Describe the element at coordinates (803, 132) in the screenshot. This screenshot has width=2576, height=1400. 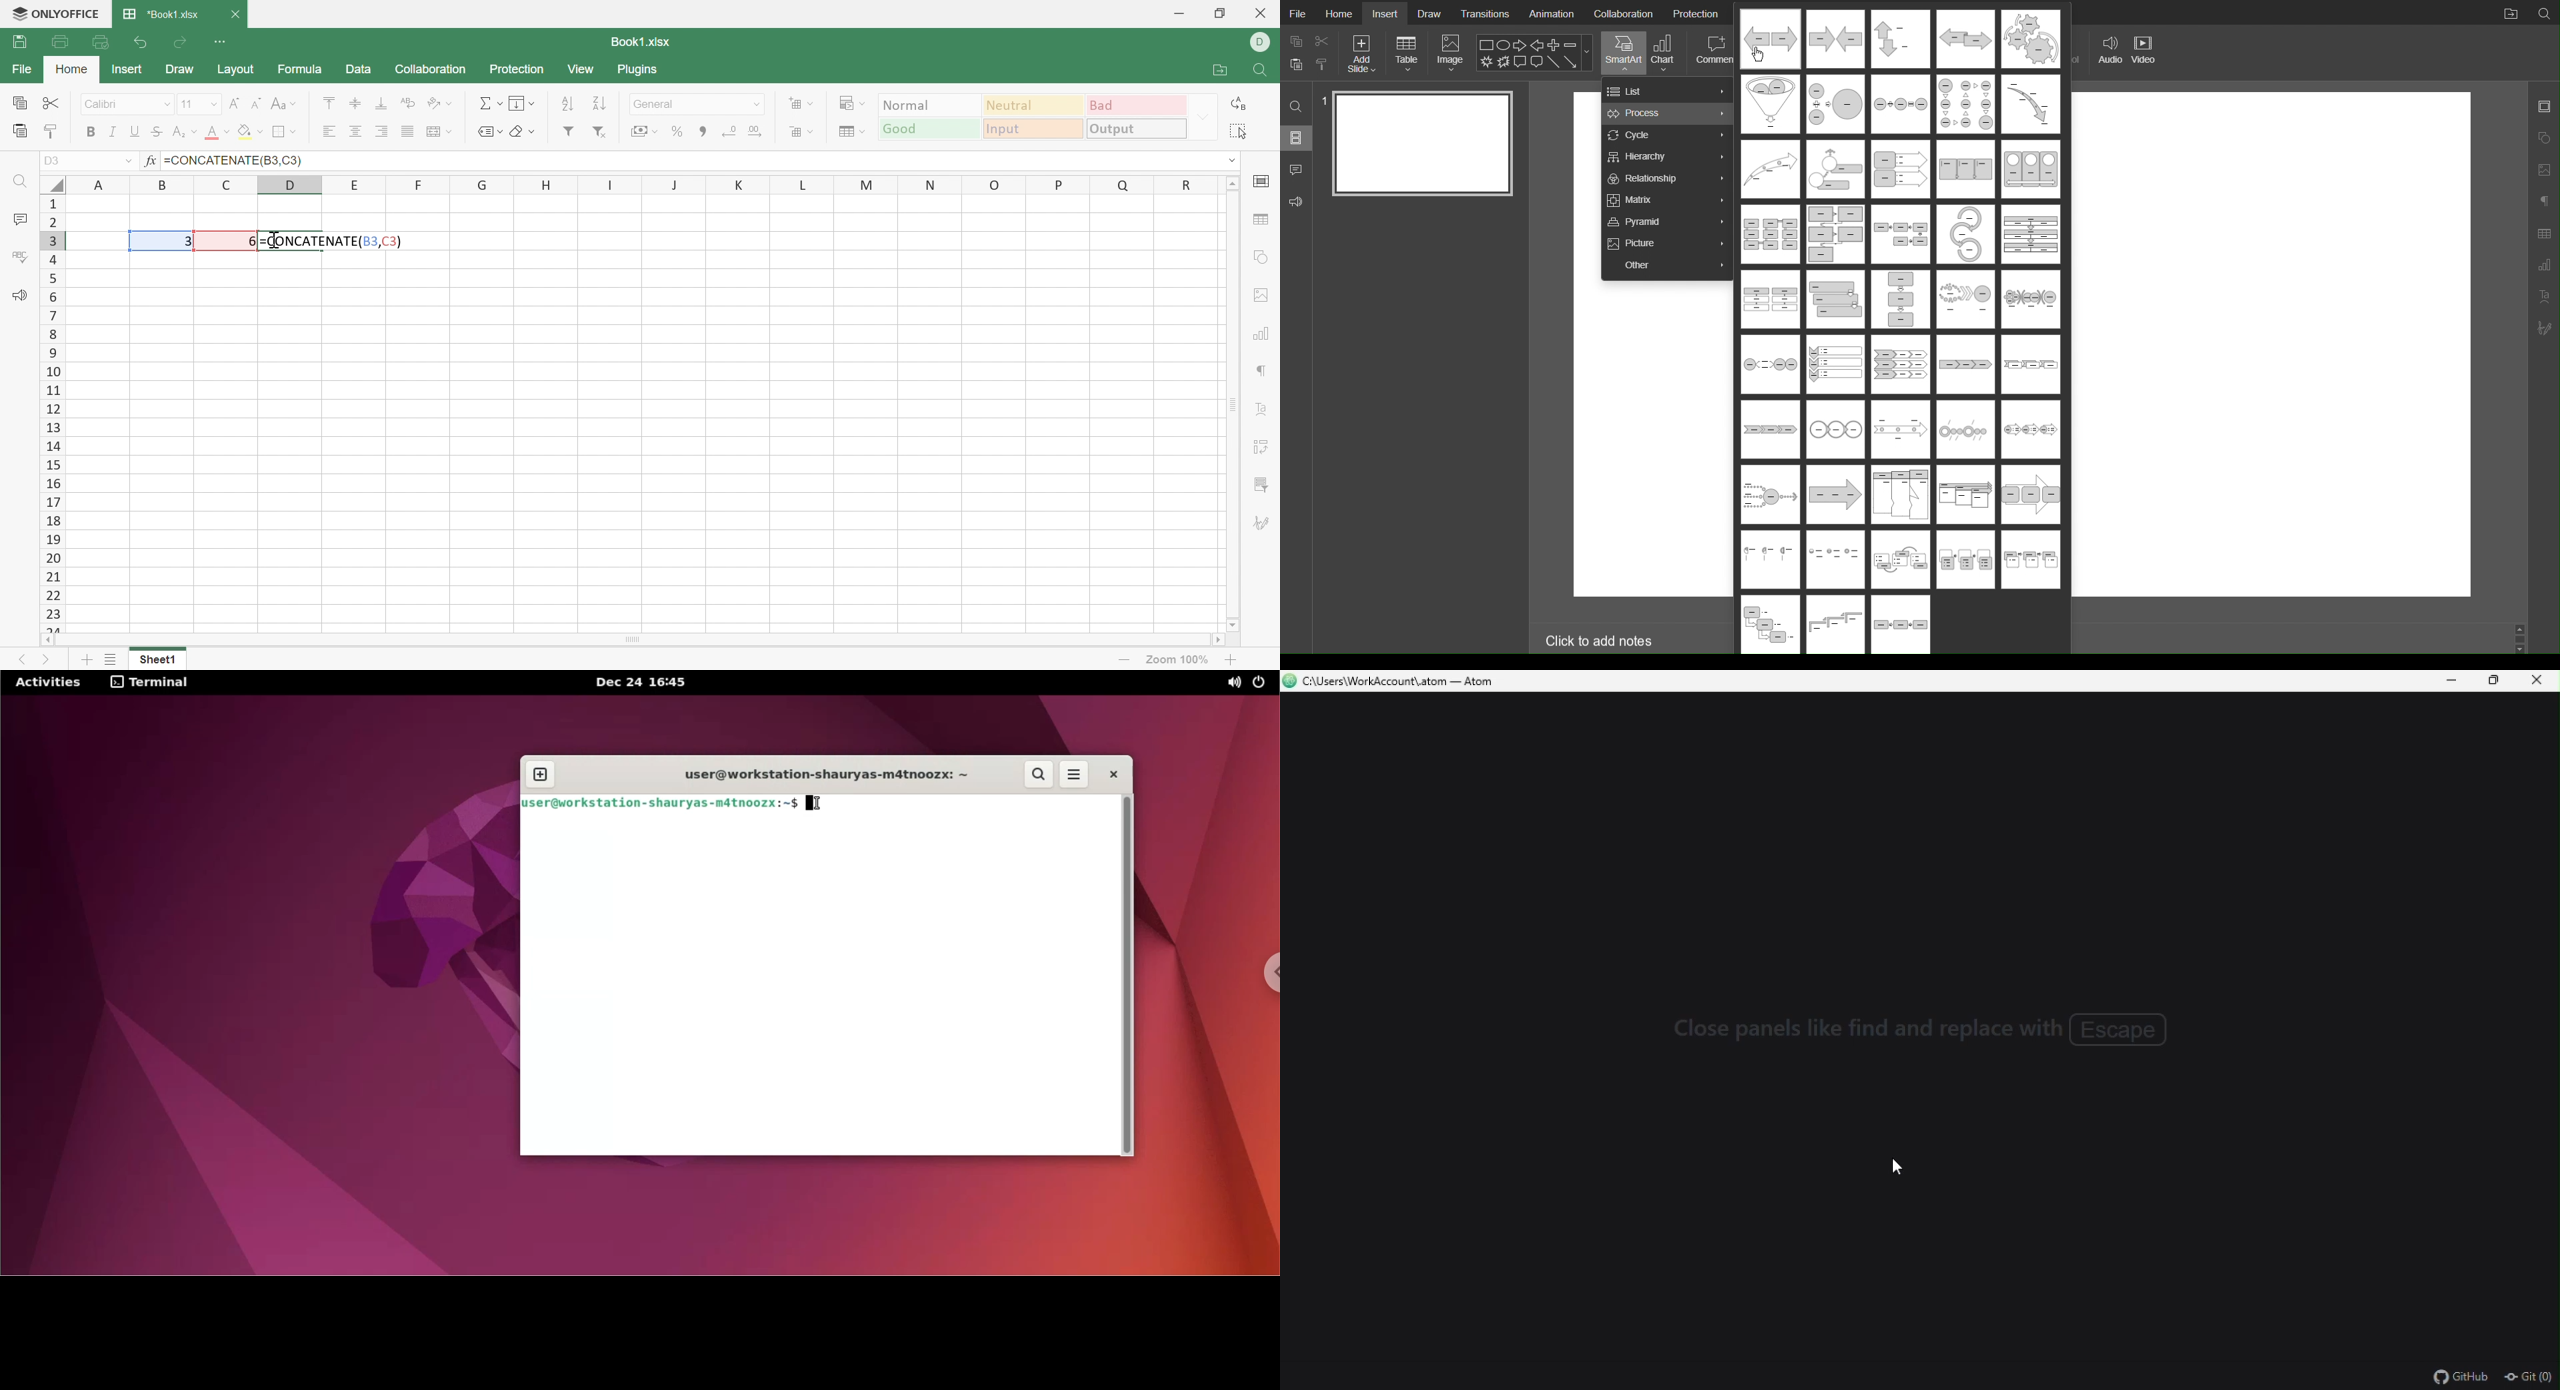
I see `Delete cells` at that location.